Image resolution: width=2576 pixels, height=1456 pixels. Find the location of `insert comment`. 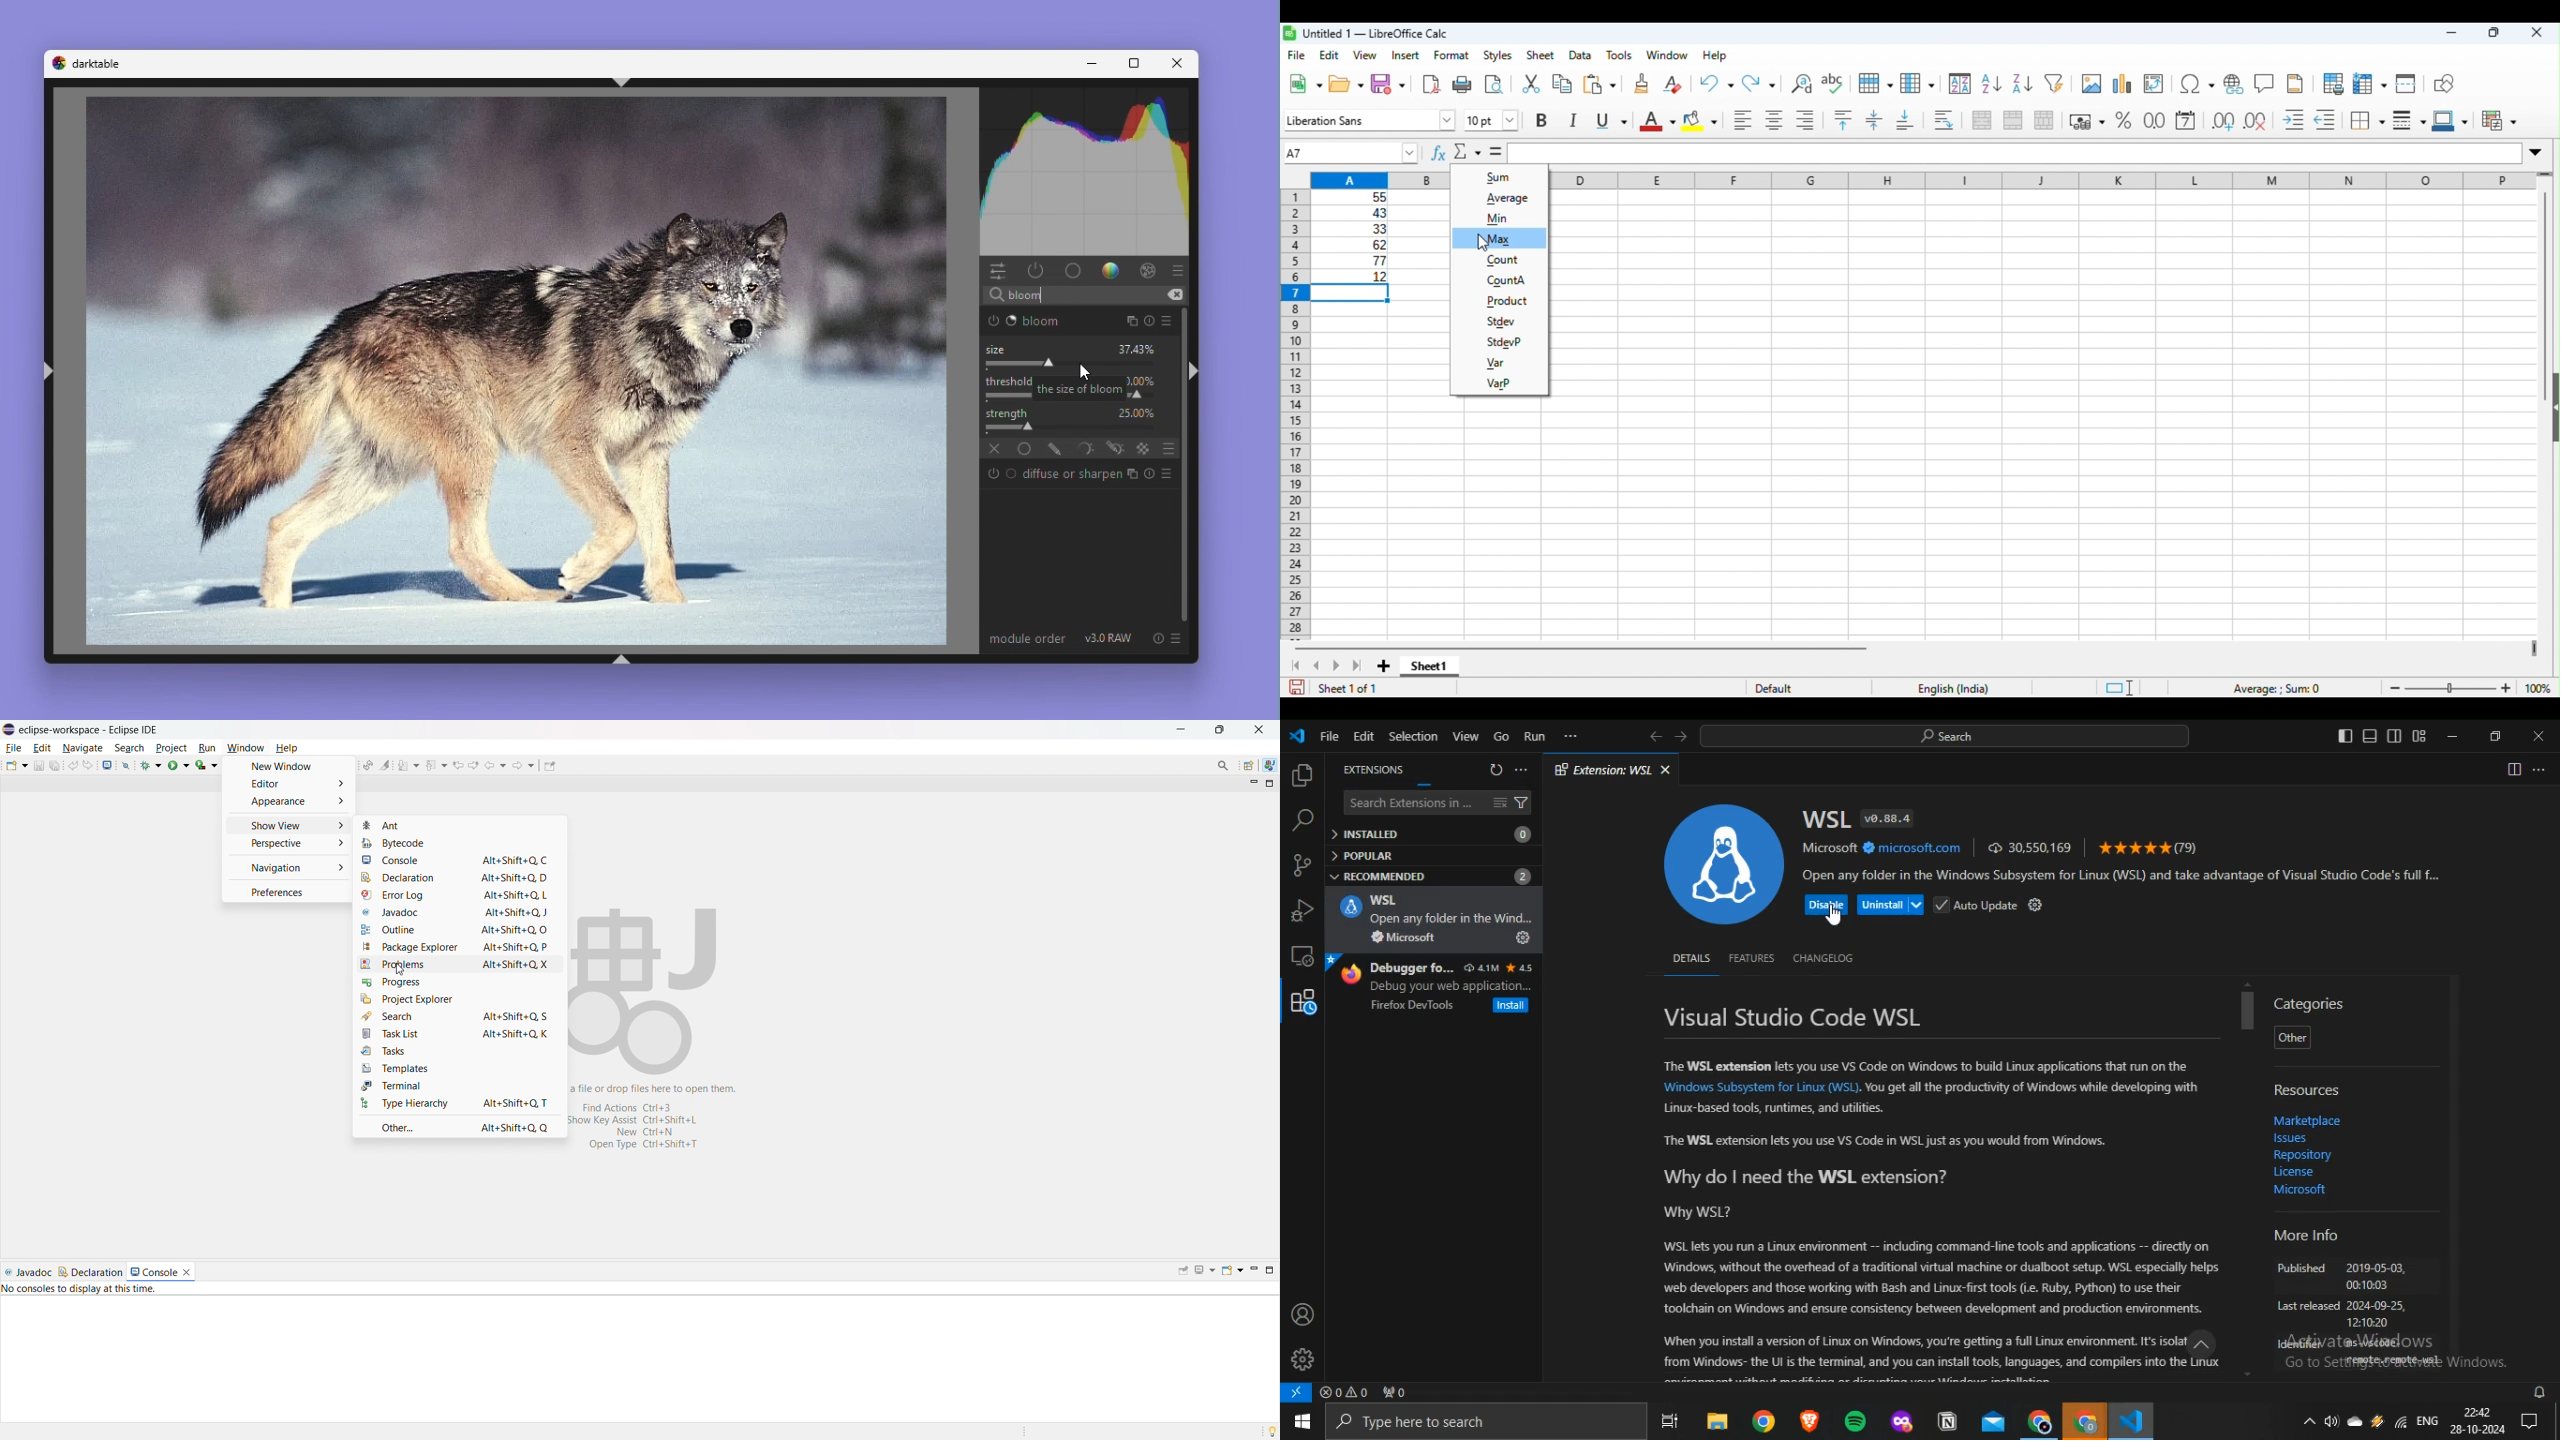

insert comment is located at coordinates (2265, 82).